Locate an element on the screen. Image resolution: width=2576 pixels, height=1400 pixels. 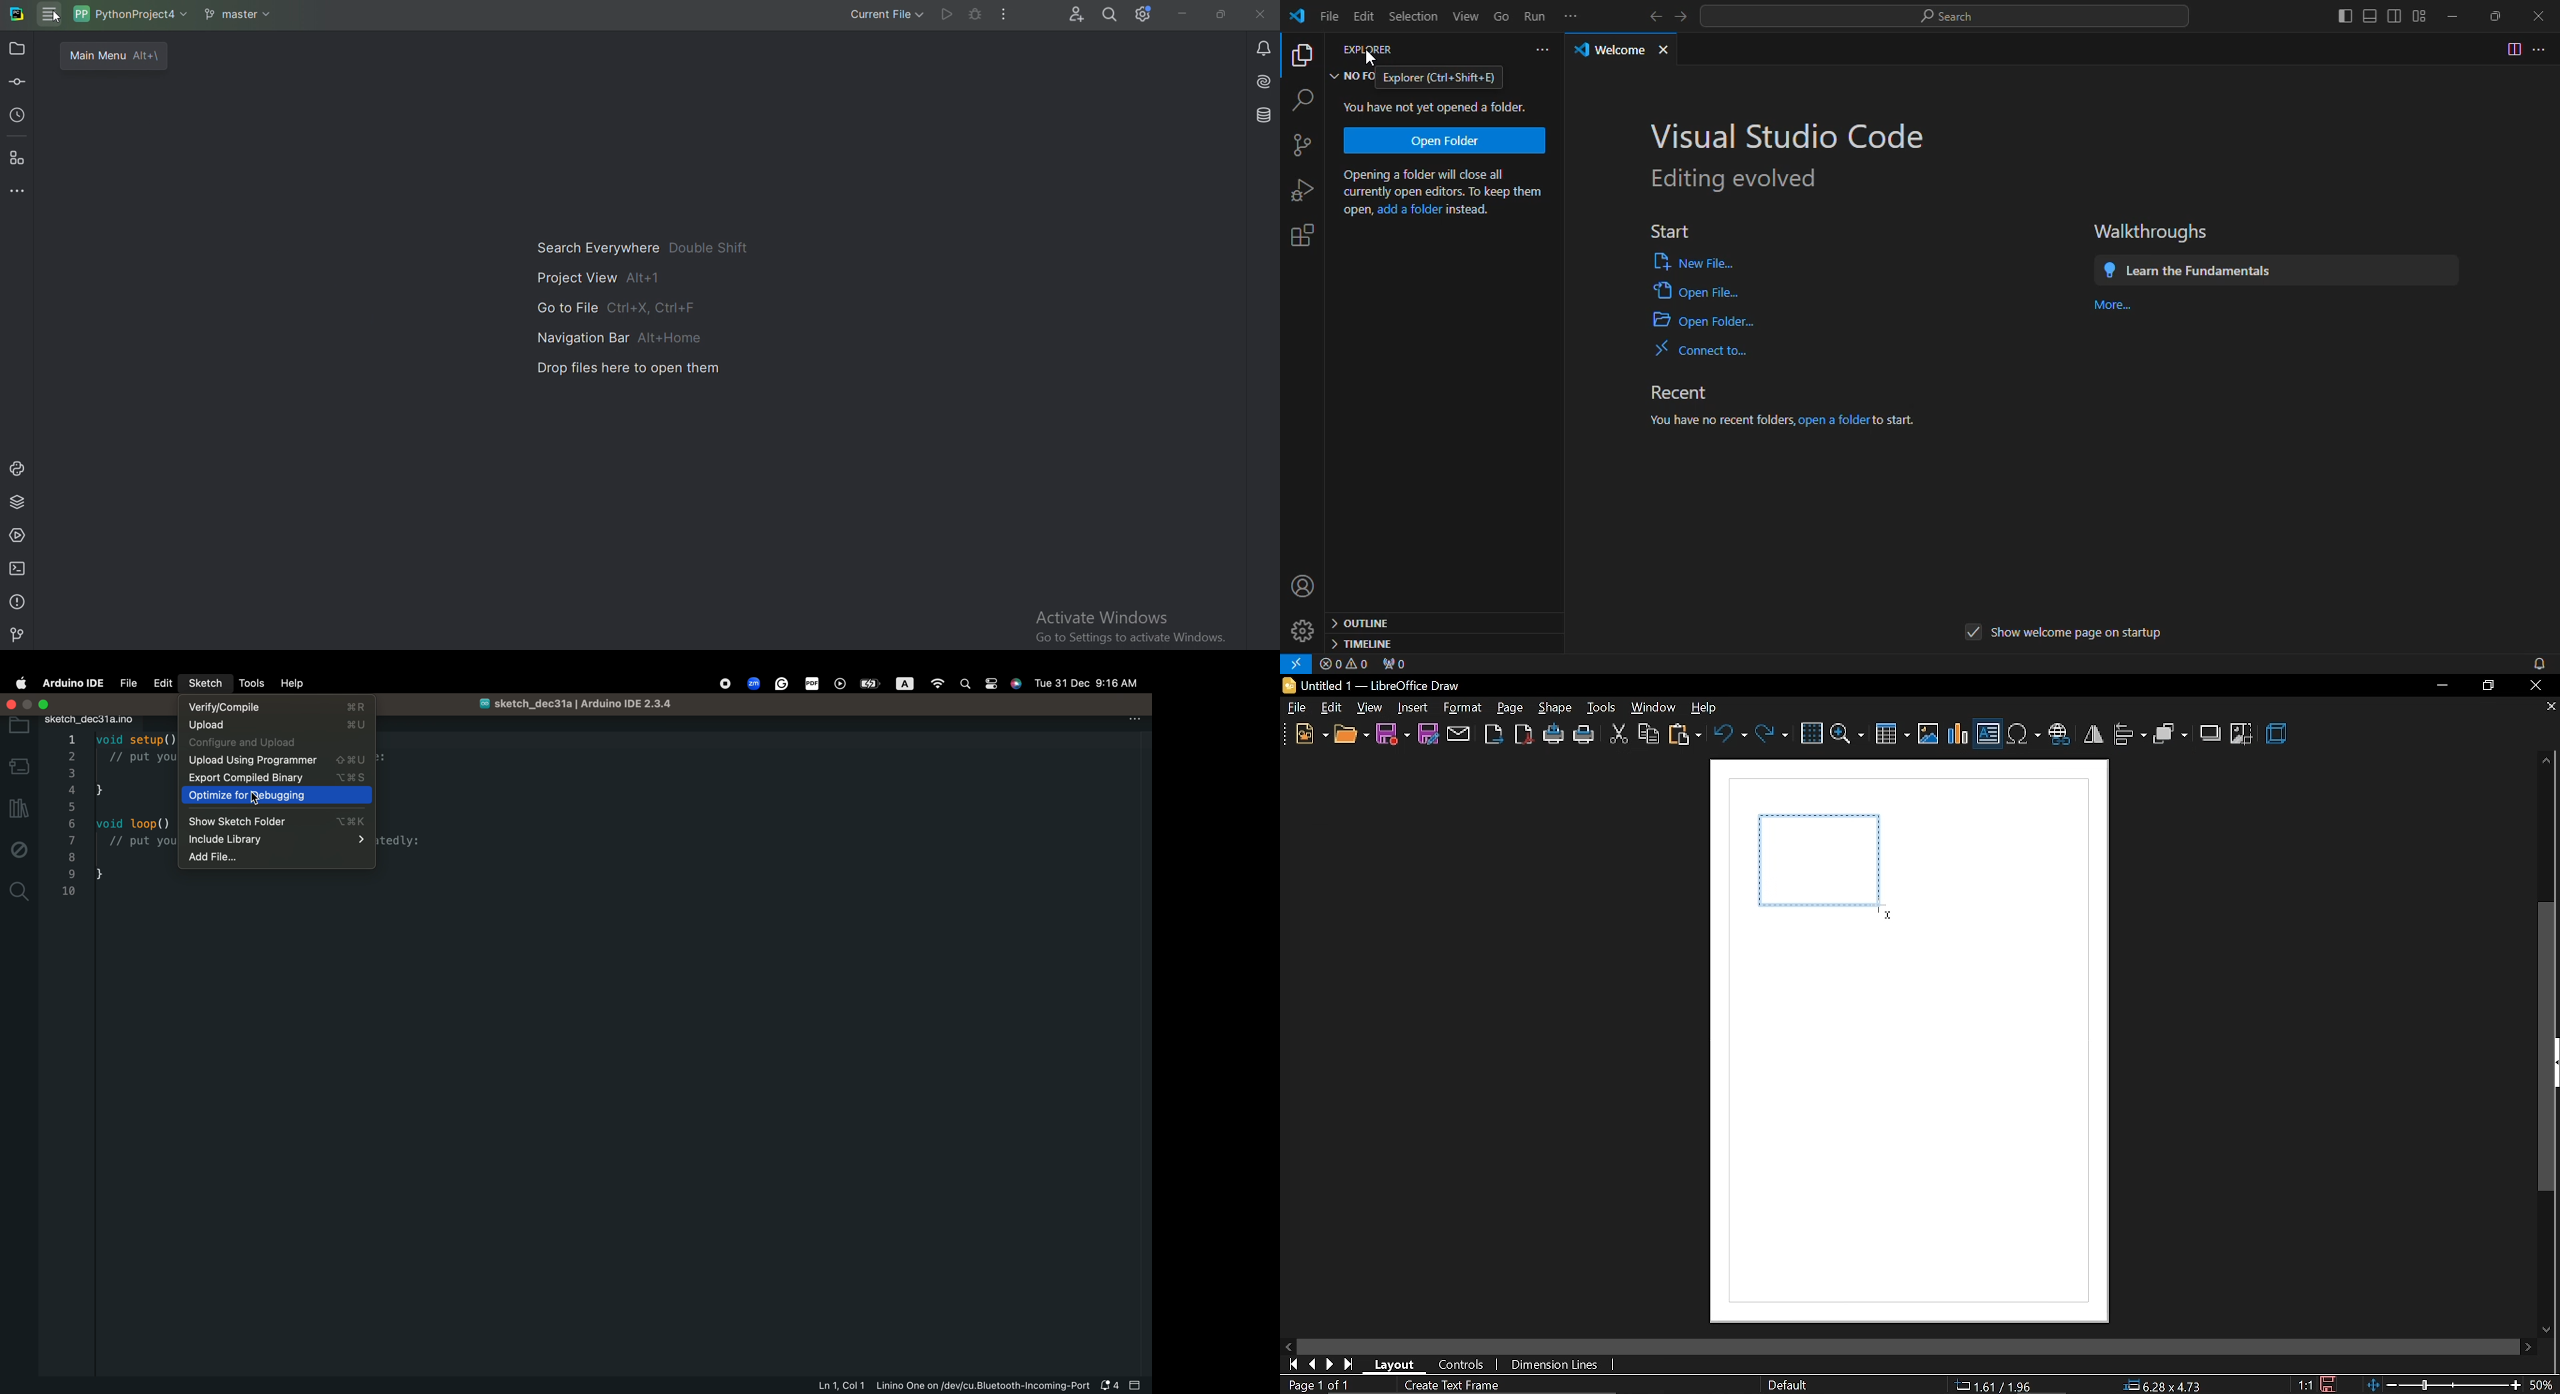
Open Folder is located at coordinates (1445, 141).